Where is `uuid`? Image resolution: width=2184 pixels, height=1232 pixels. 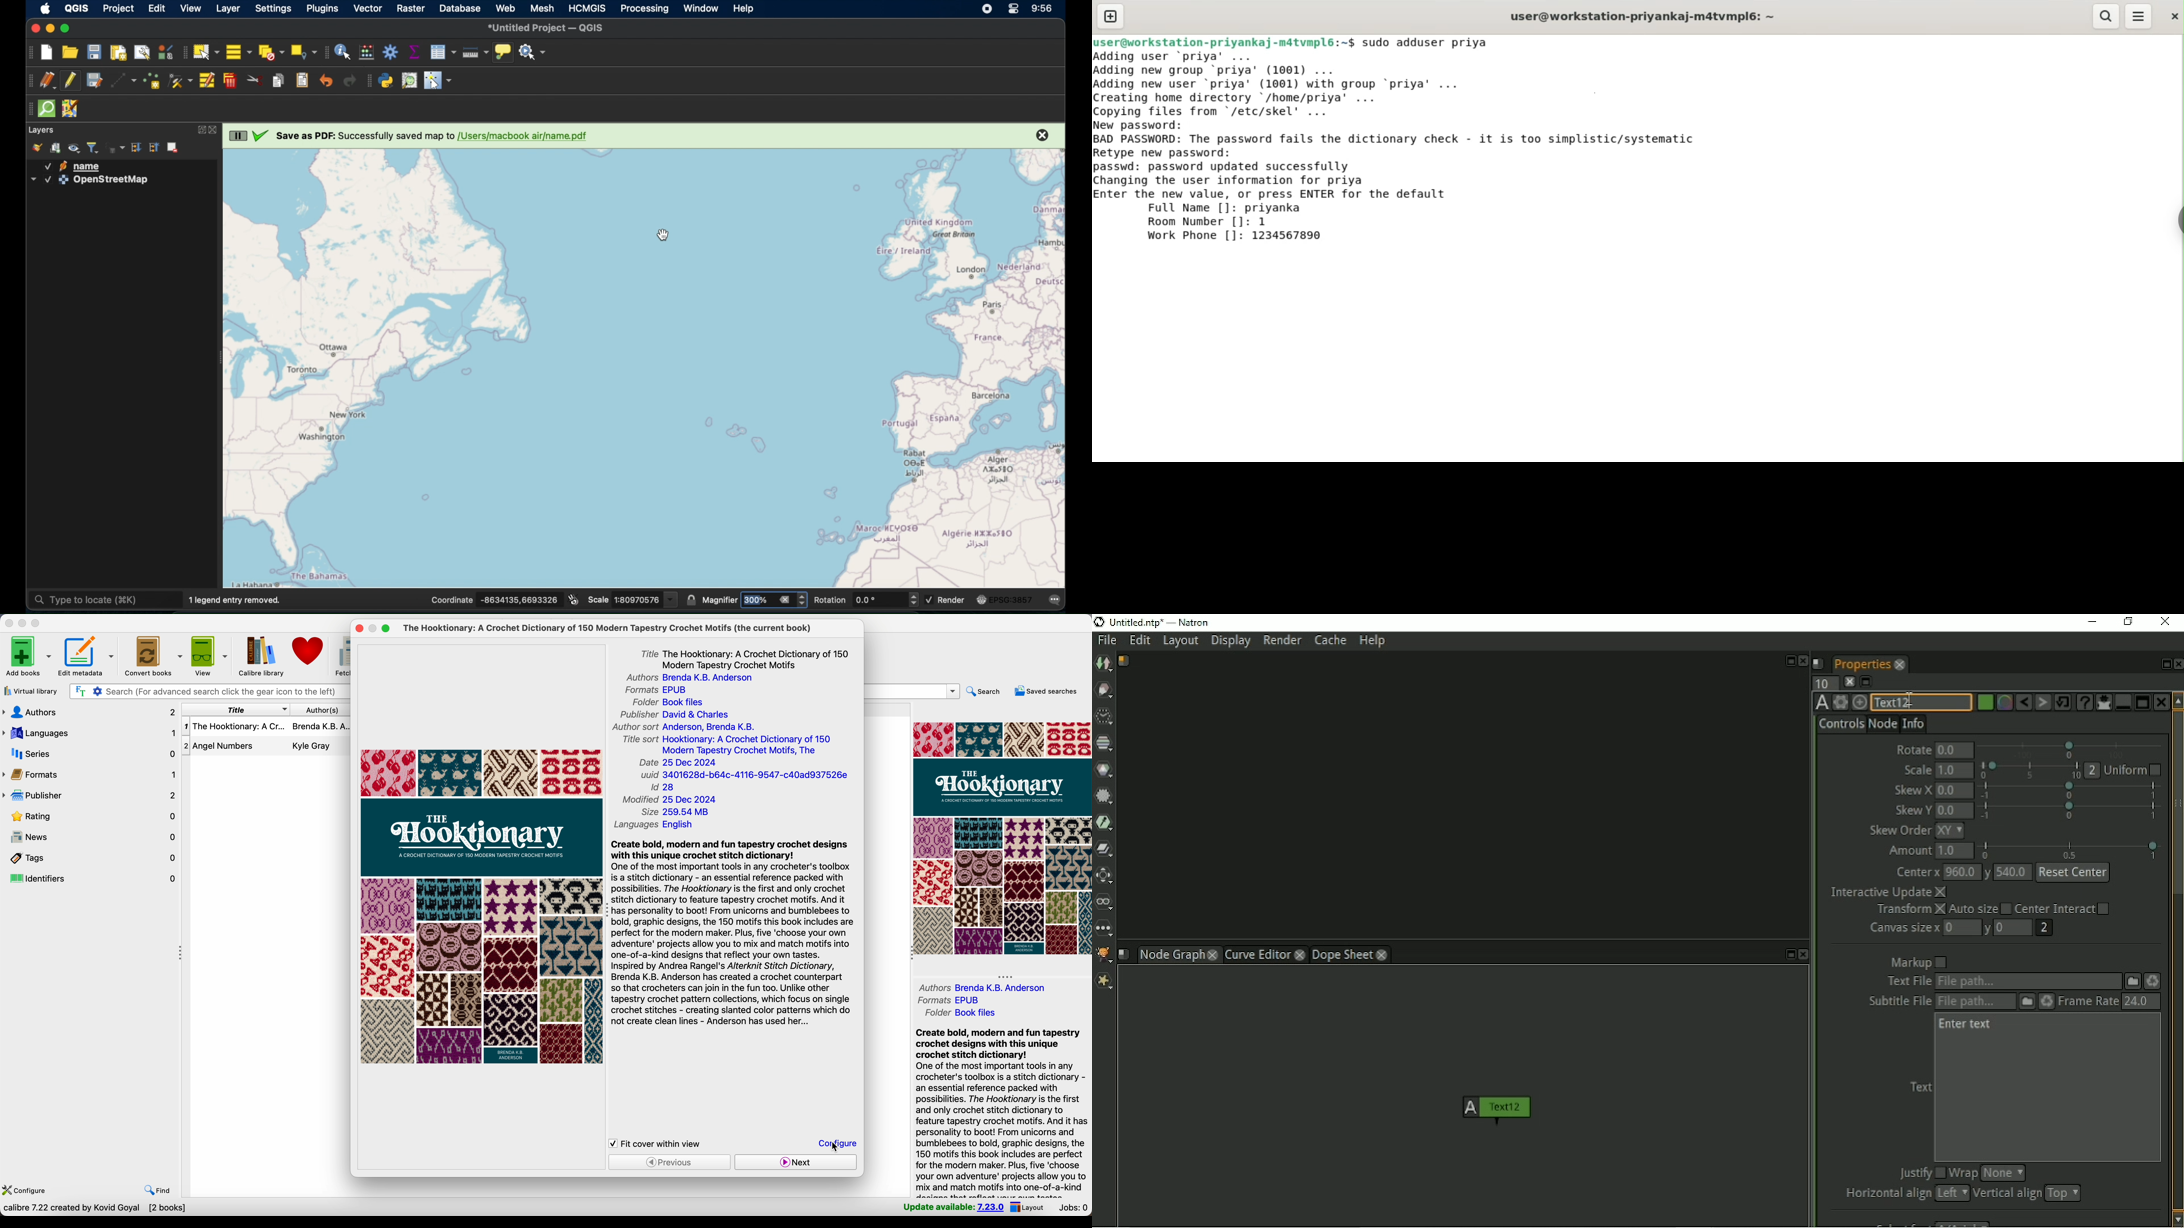 uuid is located at coordinates (743, 776).